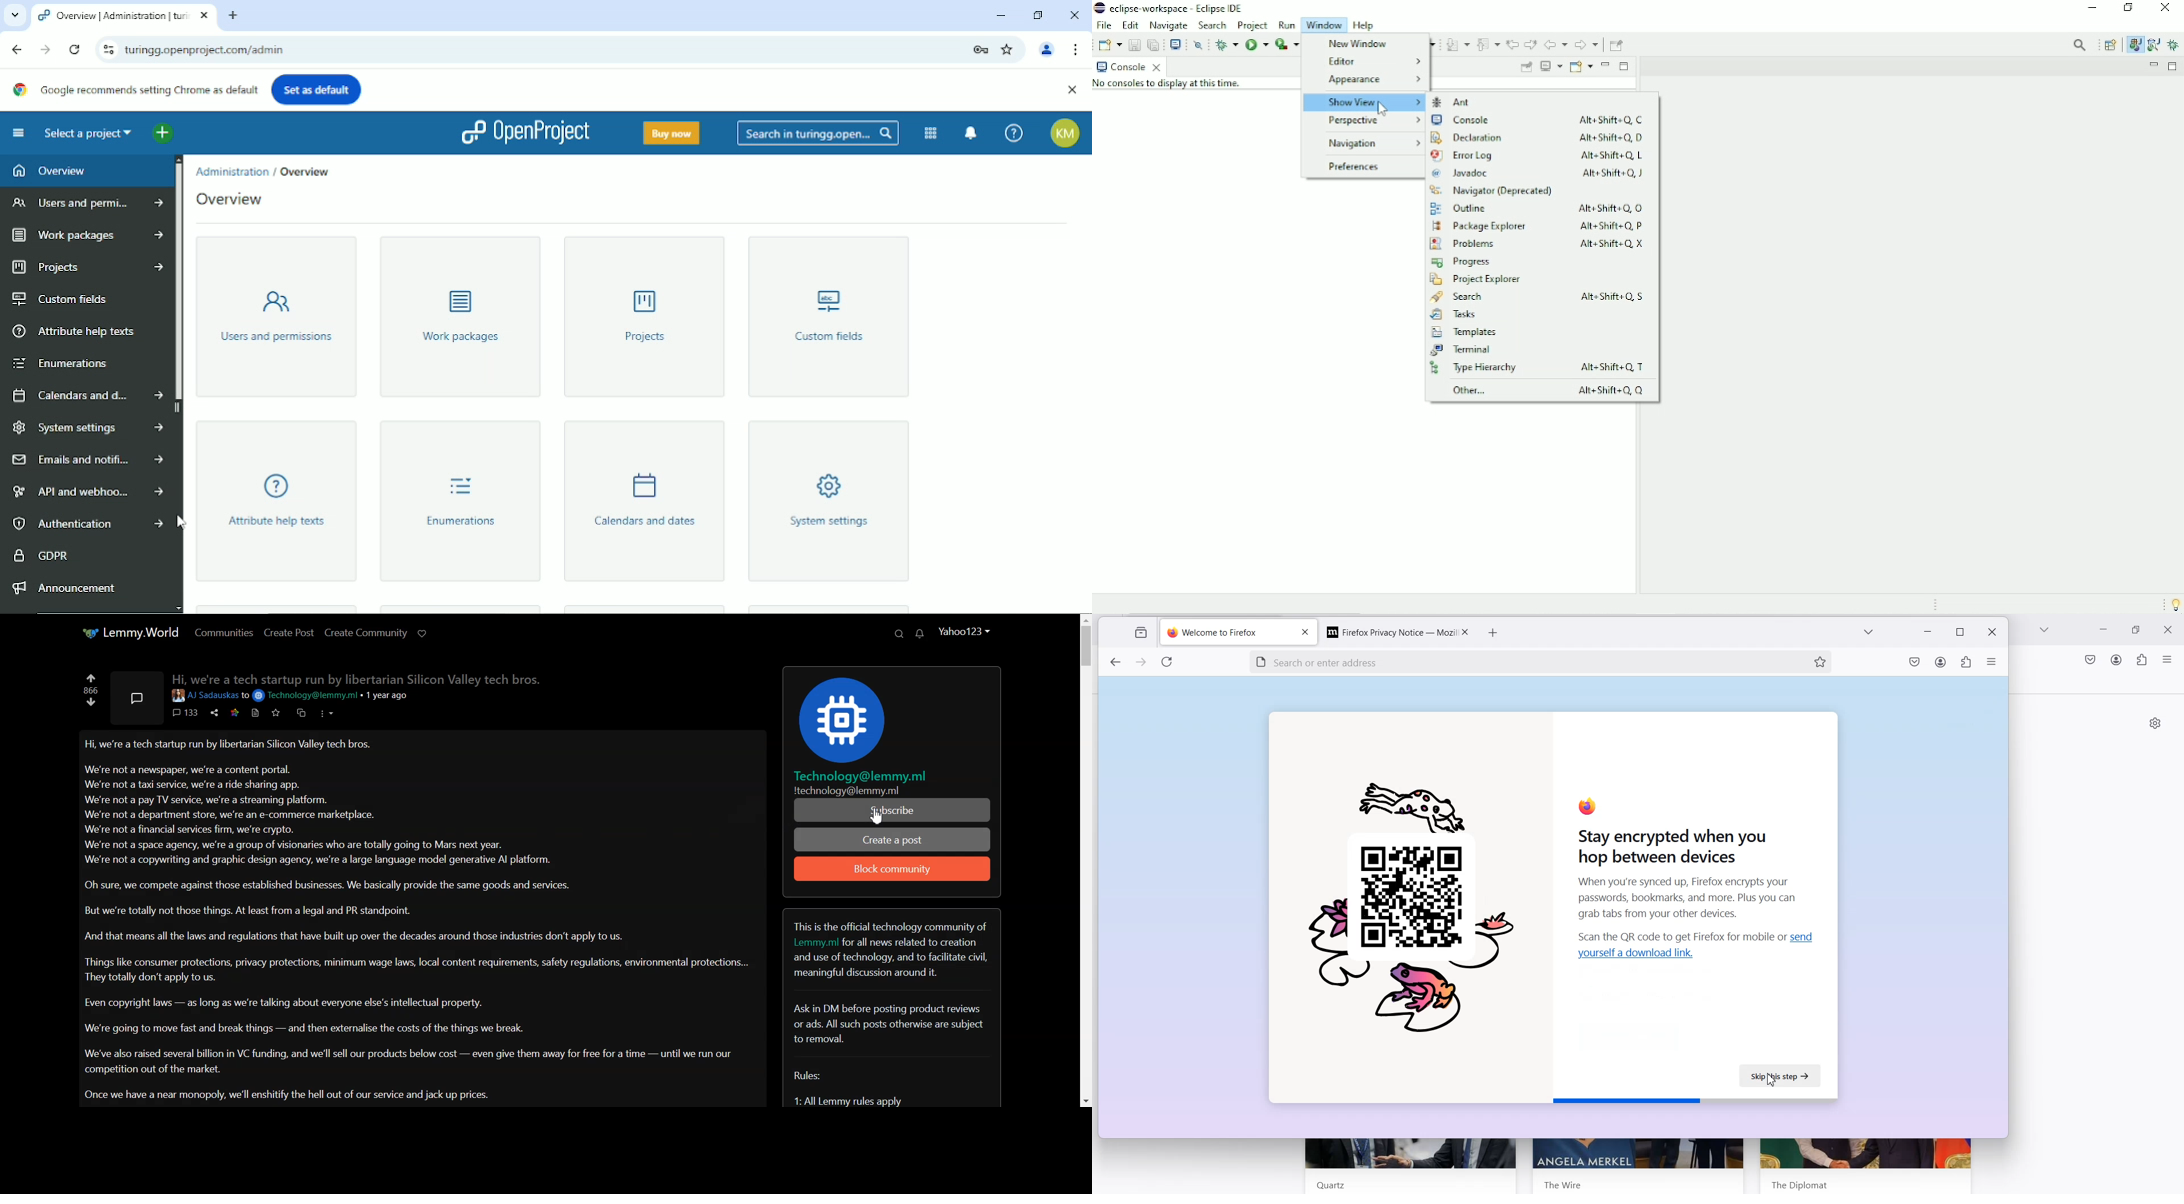  I want to click on Open console, so click(1581, 66).